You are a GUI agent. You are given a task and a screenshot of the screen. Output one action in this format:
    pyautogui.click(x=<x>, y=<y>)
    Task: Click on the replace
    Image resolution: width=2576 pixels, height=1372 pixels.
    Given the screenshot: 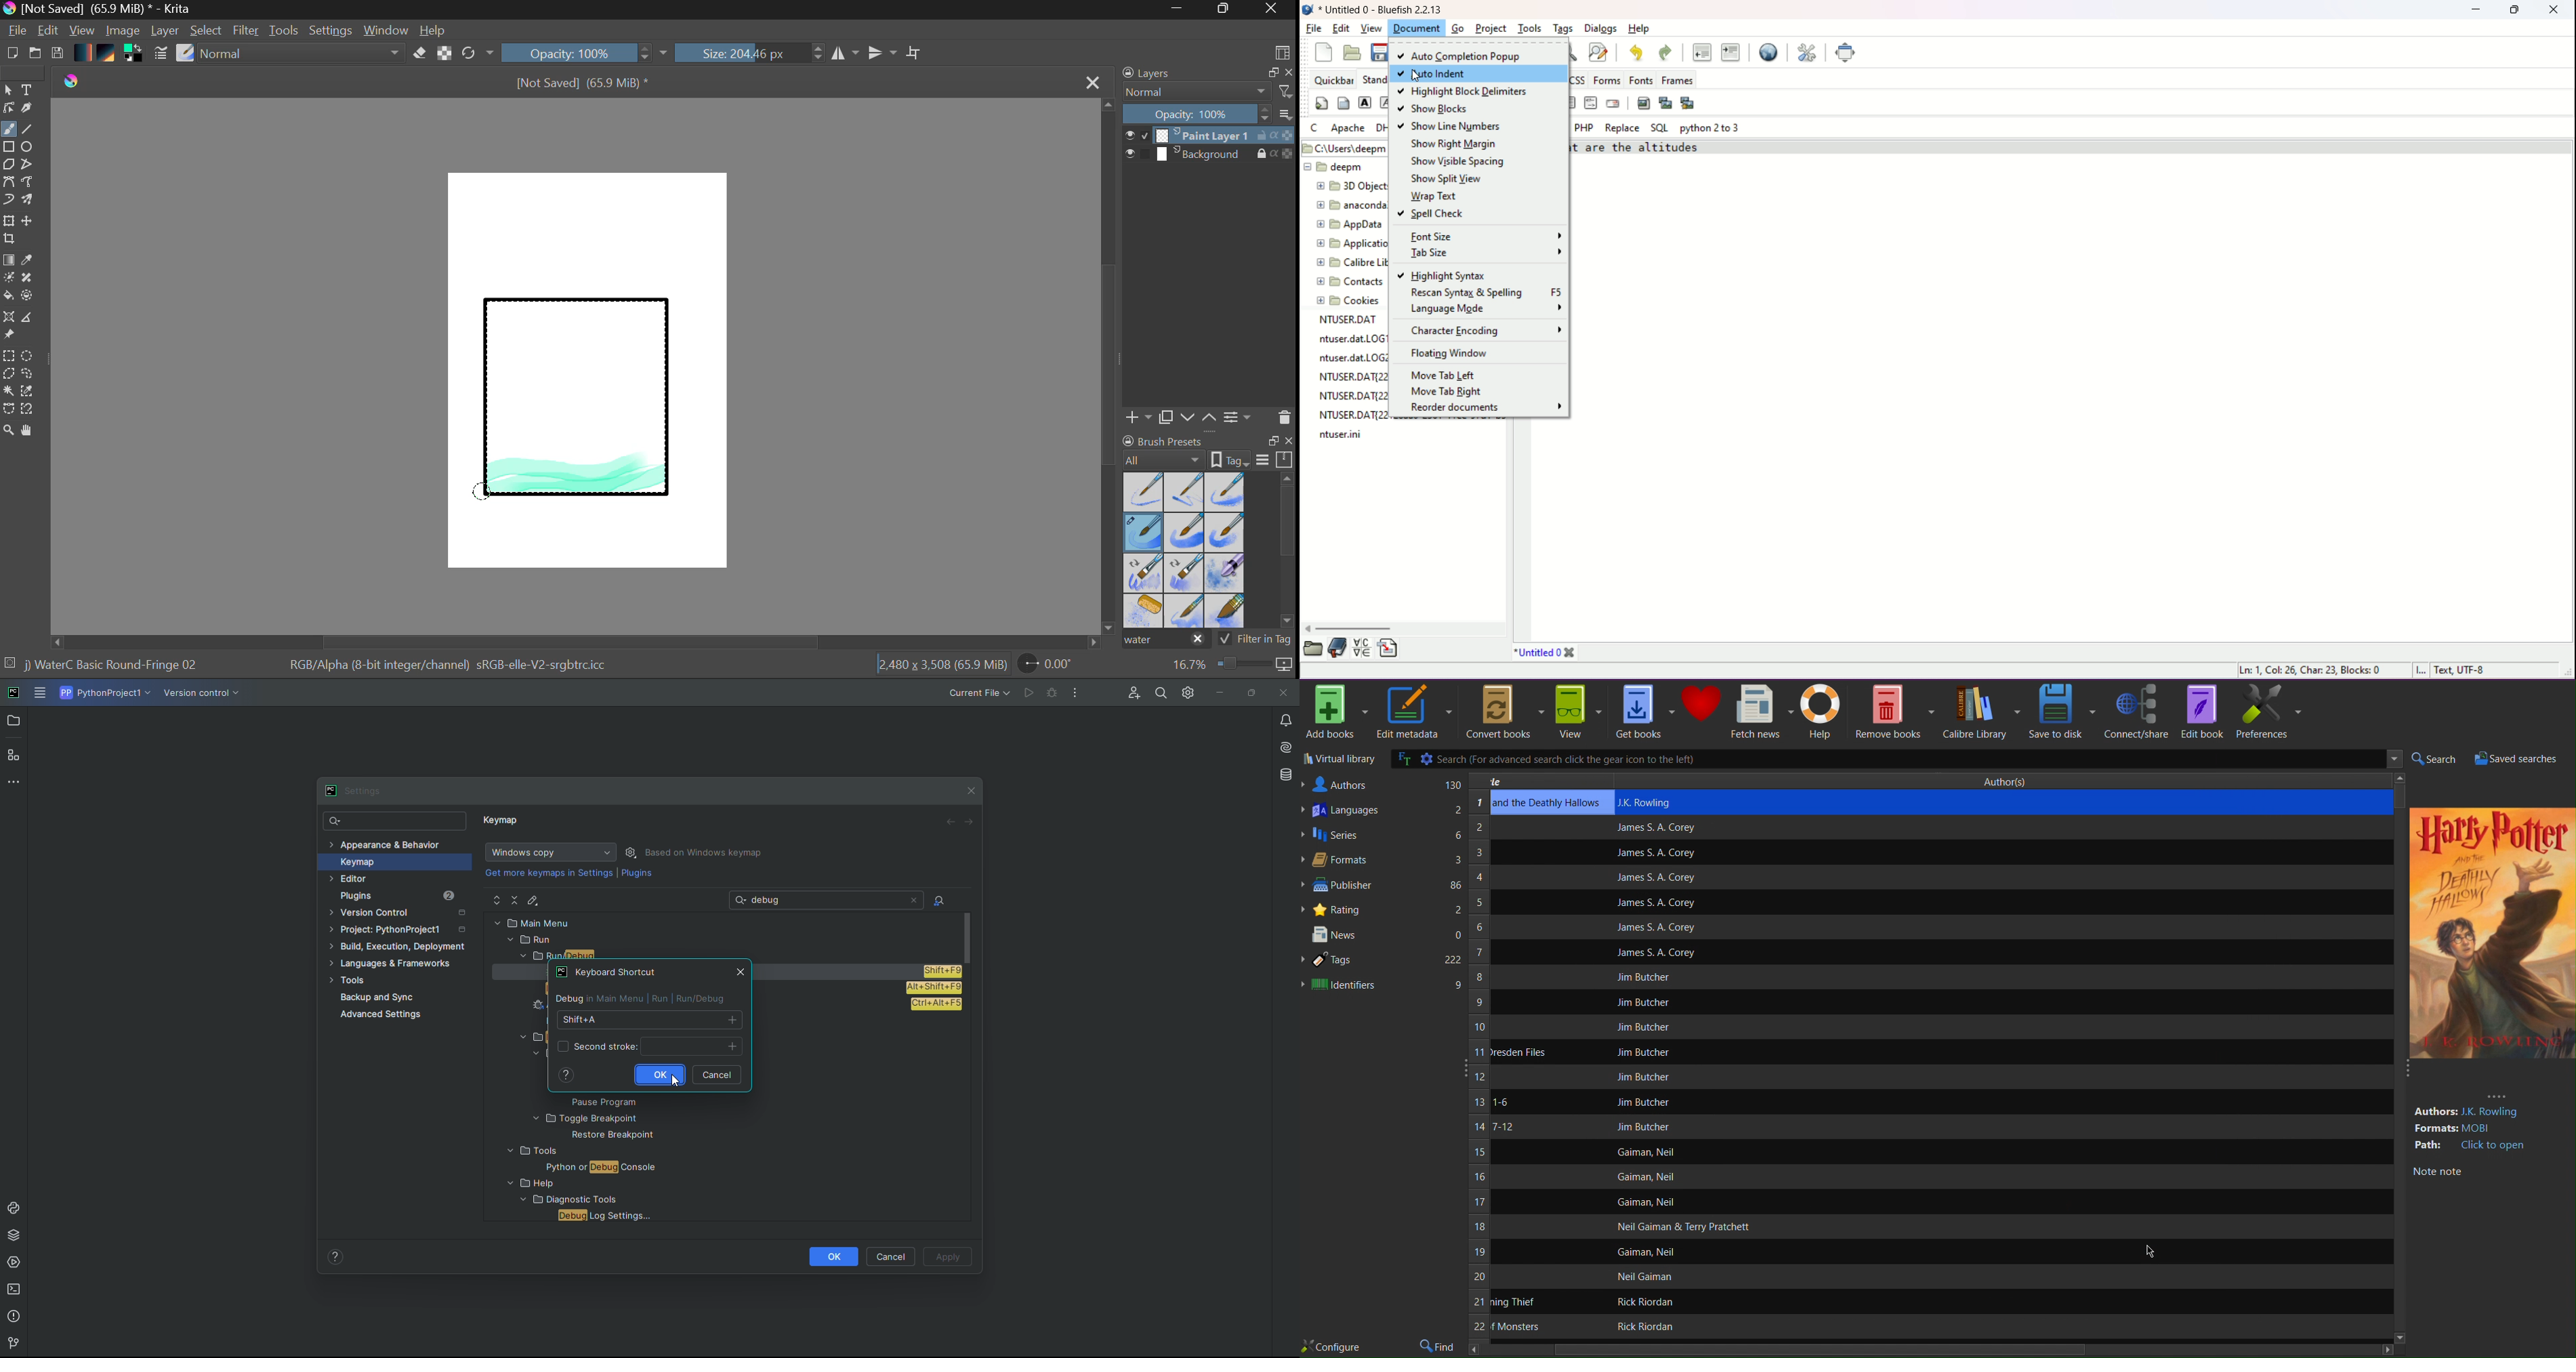 What is the action you would take?
    pyautogui.click(x=1621, y=128)
    